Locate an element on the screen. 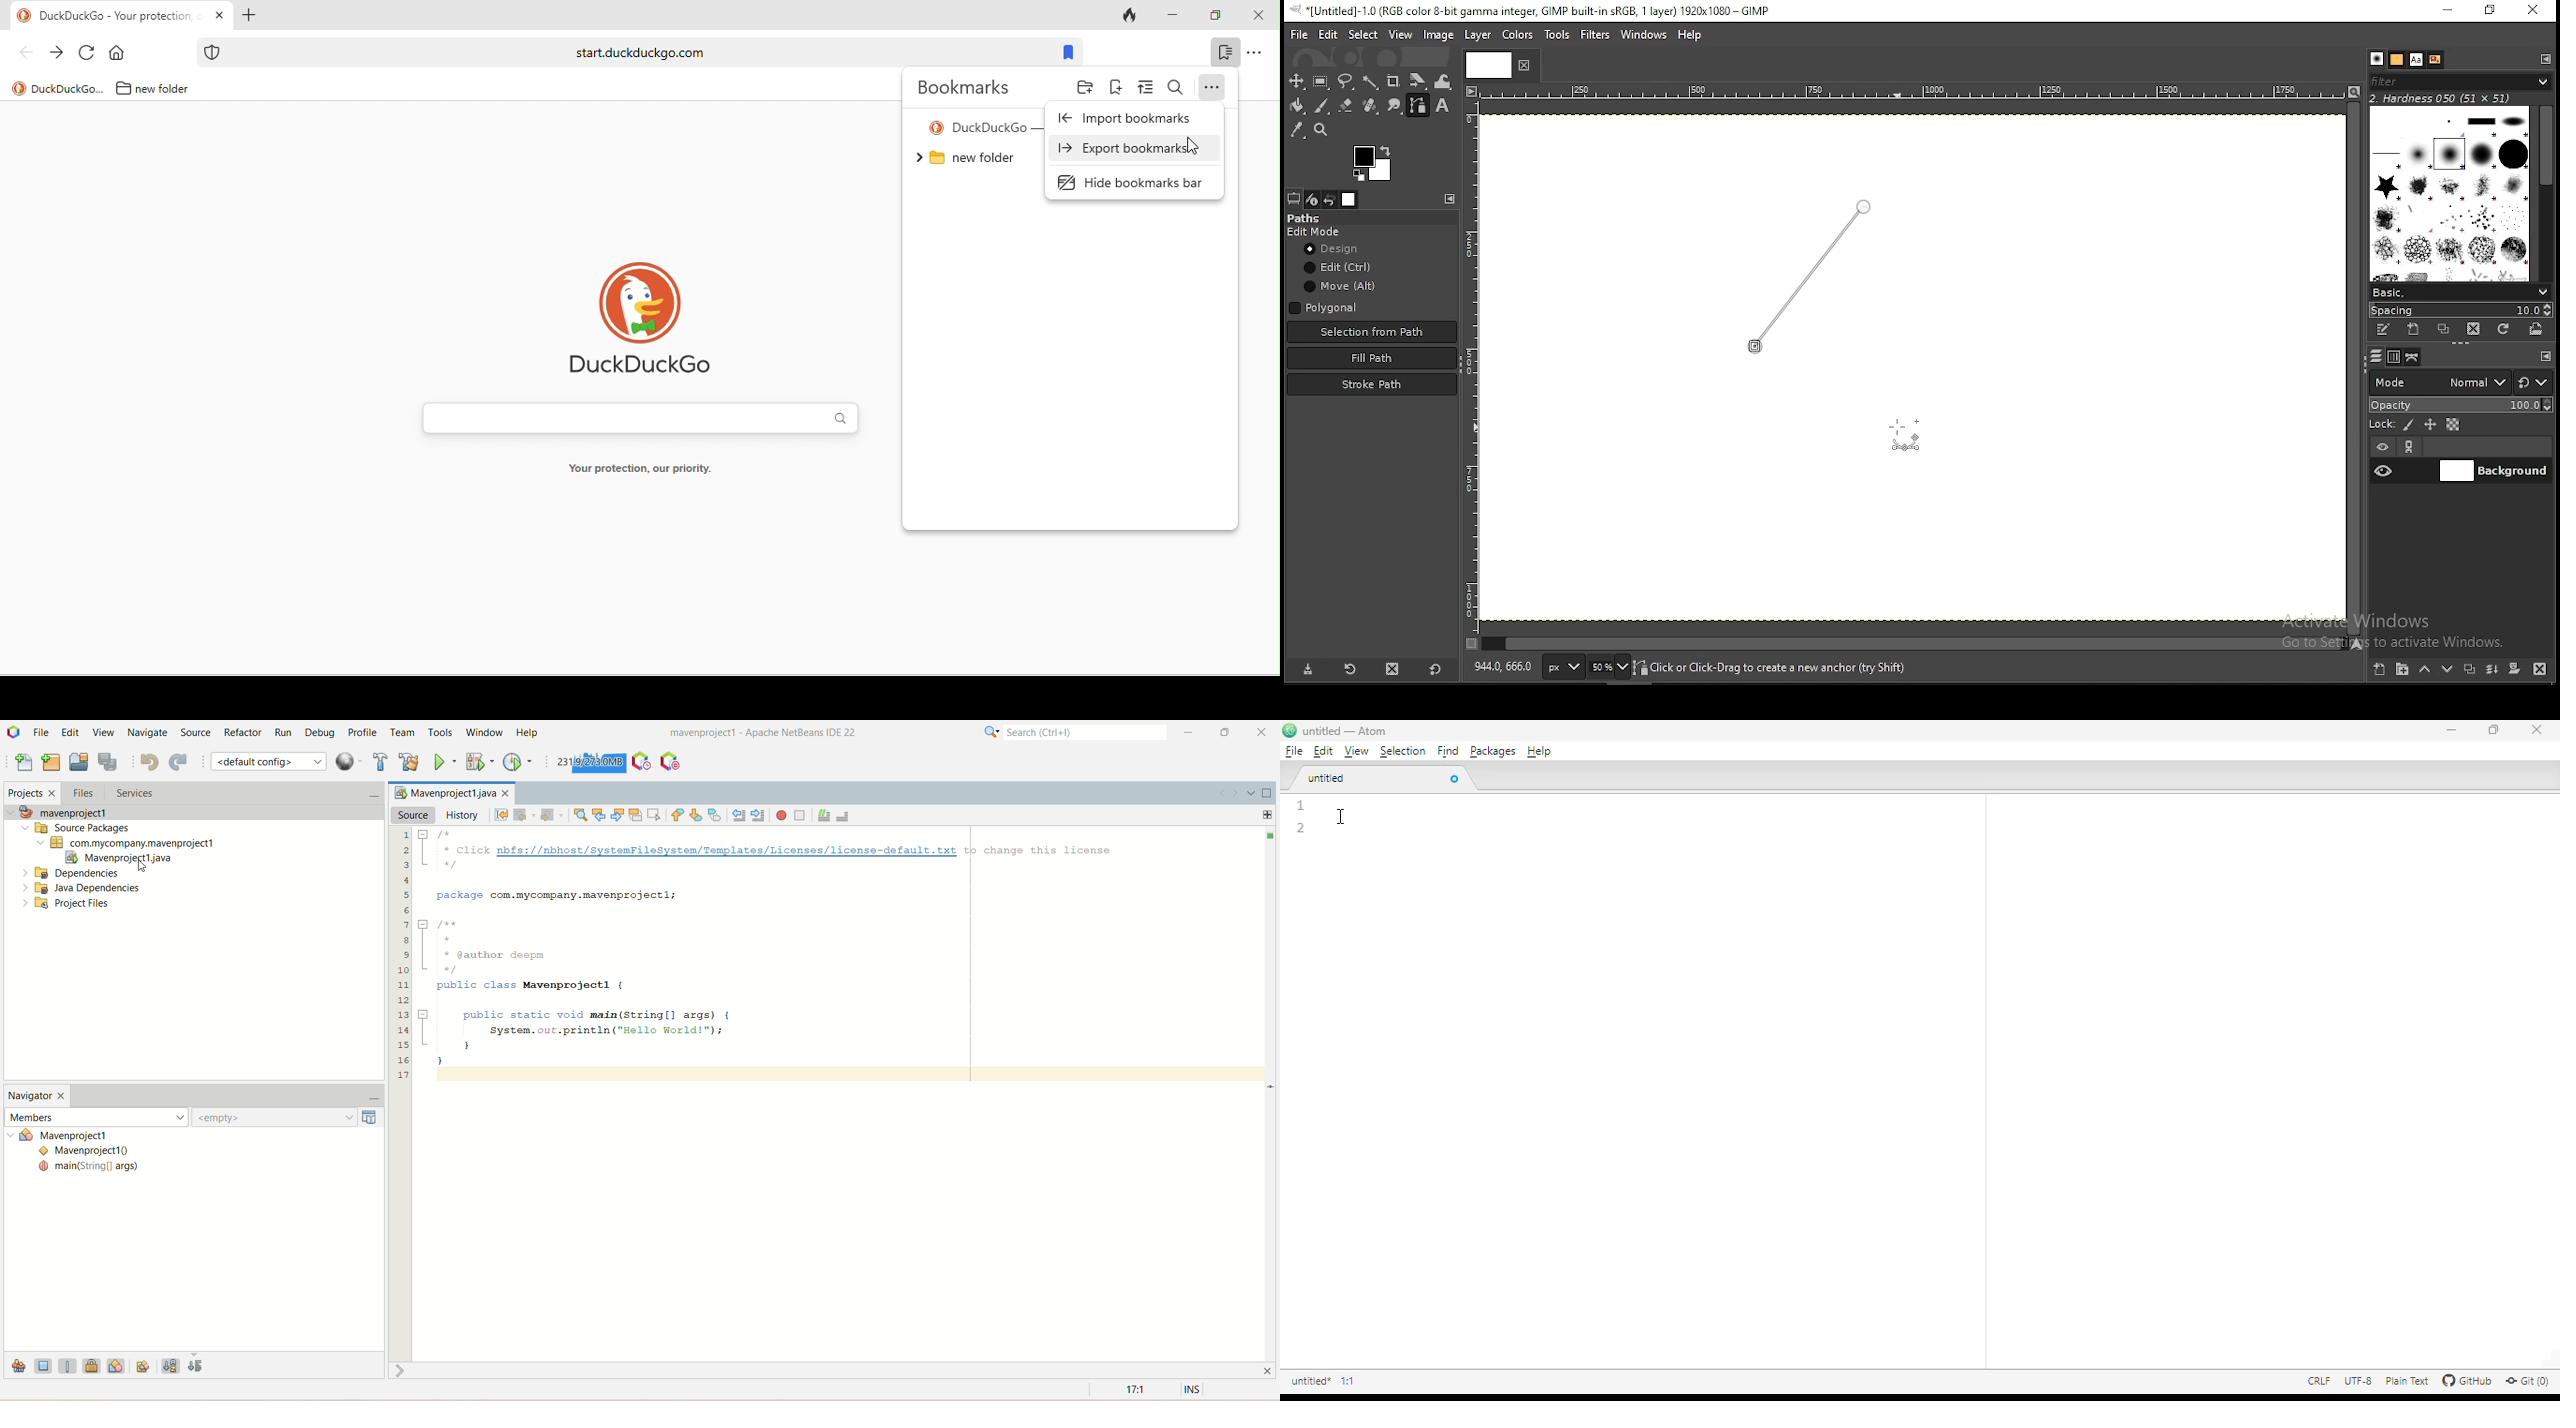  file is located at coordinates (1299, 35).